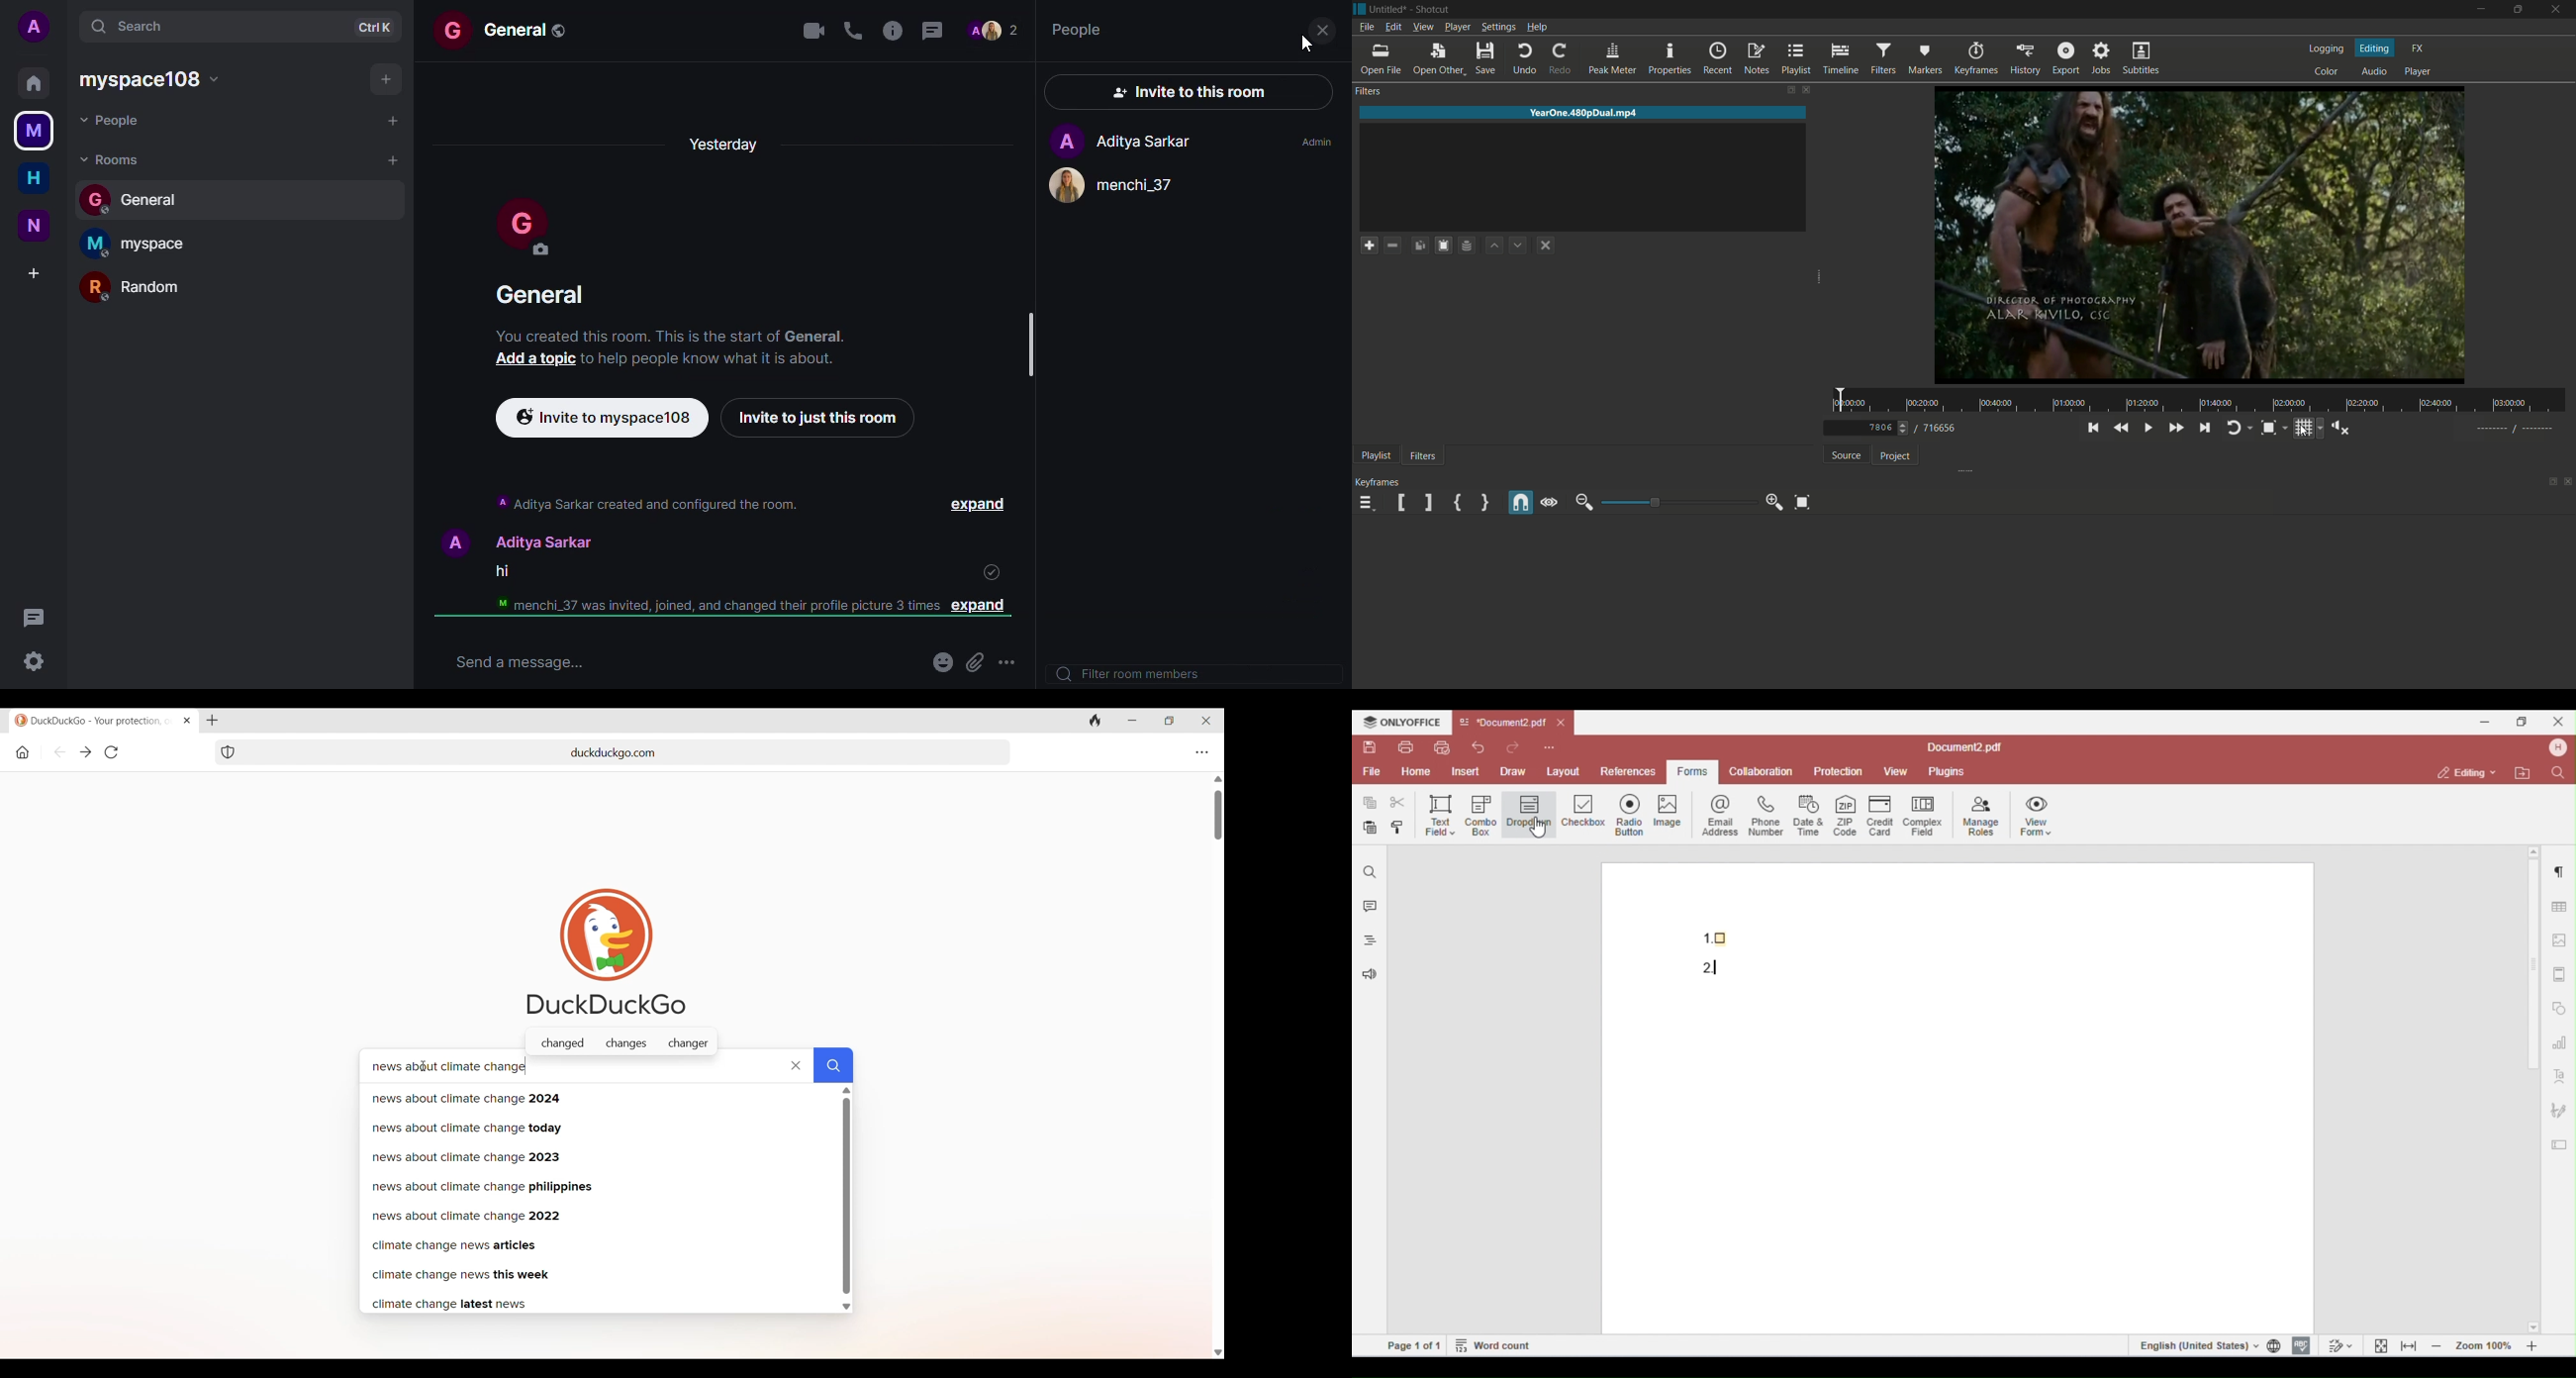 Image resolution: width=2576 pixels, height=1400 pixels. What do you see at coordinates (85, 752) in the screenshot?
I see `Go backward` at bounding box center [85, 752].